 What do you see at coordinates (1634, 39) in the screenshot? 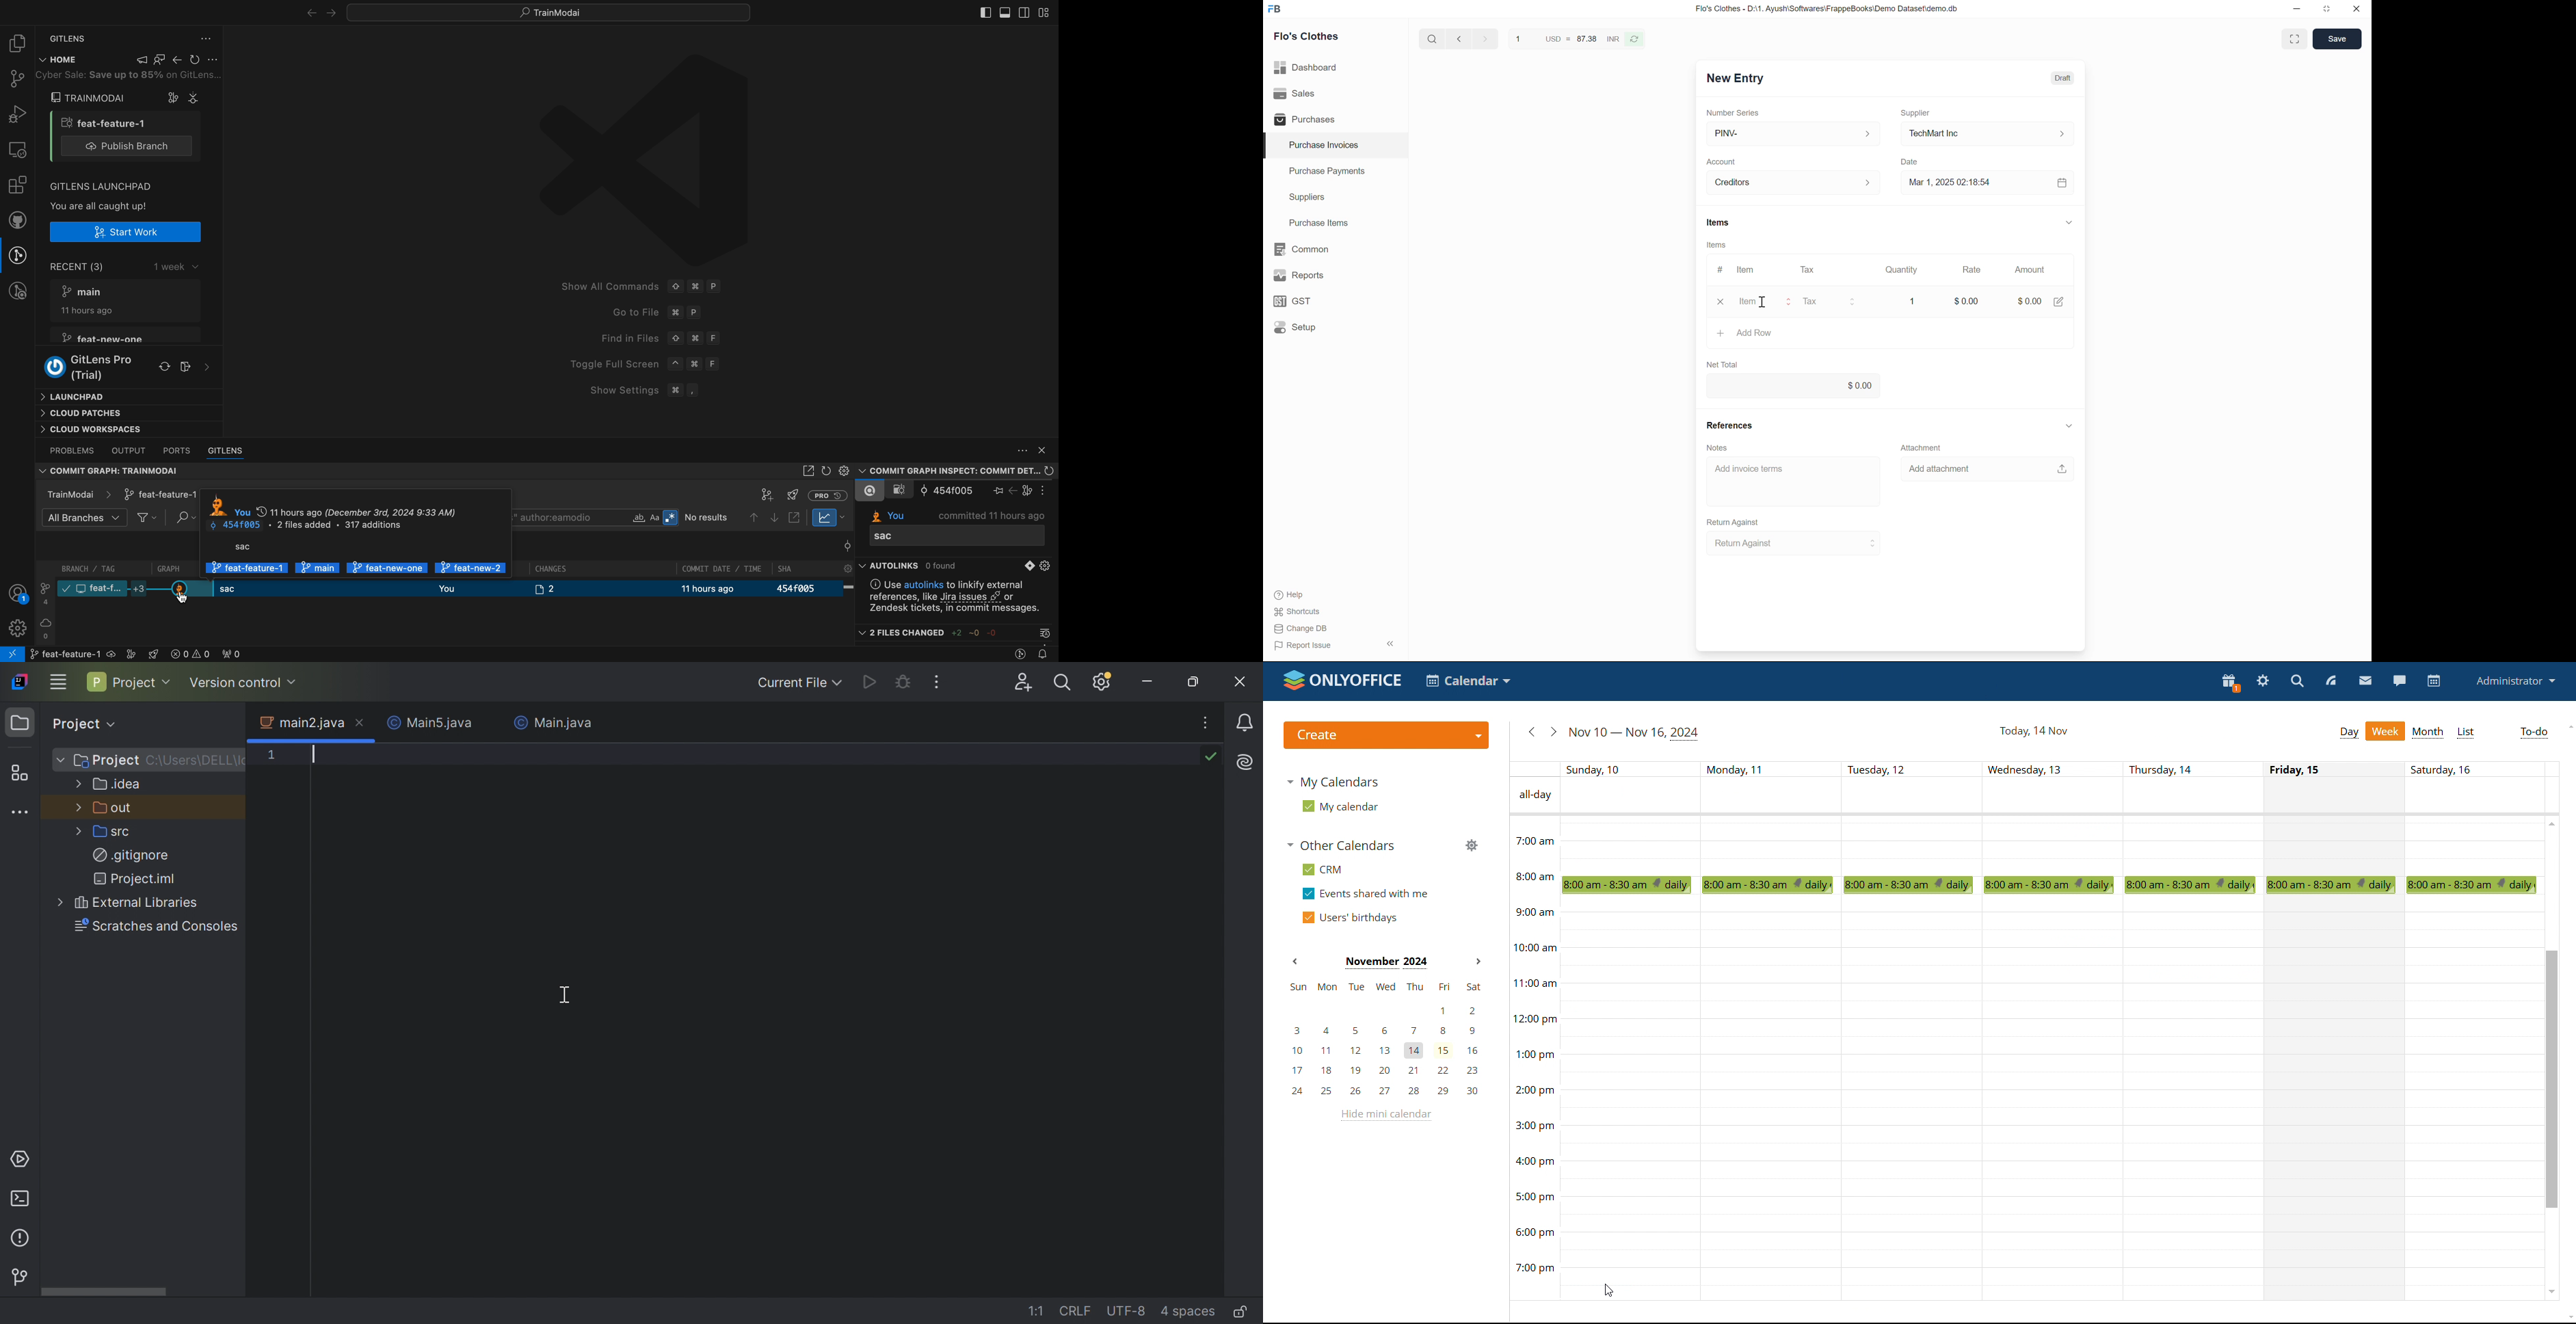
I see `Reverse` at bounding box center [1634, 39].